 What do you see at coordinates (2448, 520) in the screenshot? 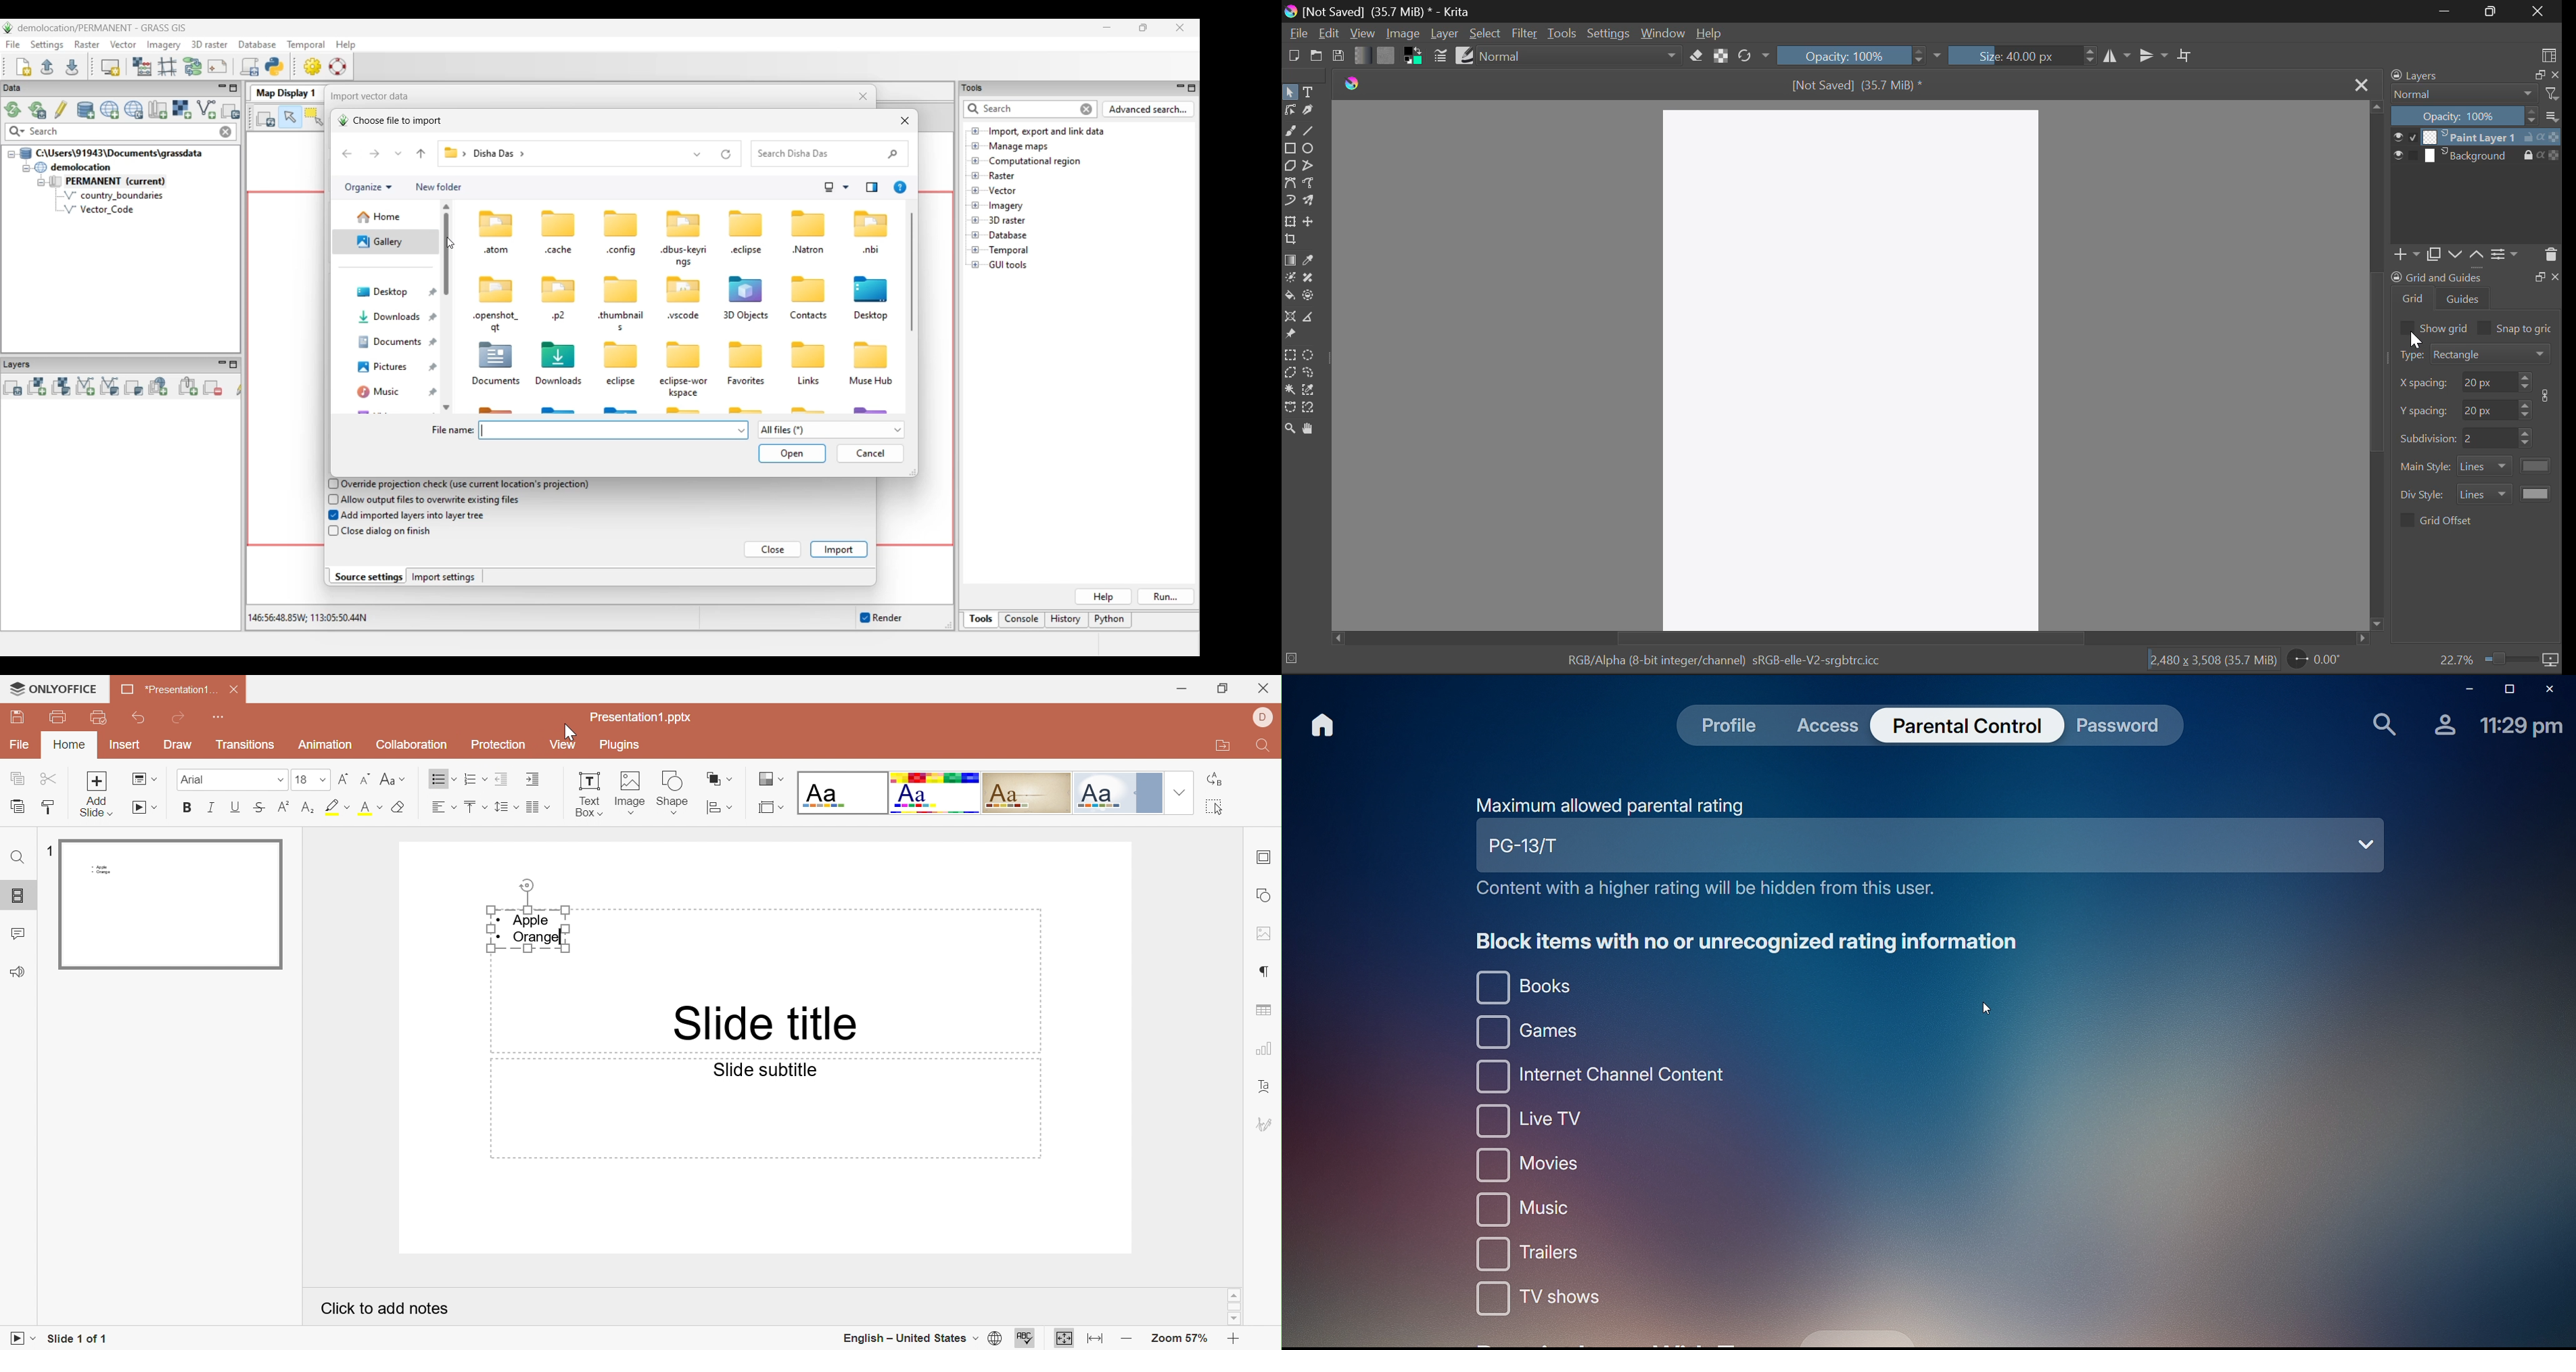
I see `grid offer` at bounding box center [2448, 520].